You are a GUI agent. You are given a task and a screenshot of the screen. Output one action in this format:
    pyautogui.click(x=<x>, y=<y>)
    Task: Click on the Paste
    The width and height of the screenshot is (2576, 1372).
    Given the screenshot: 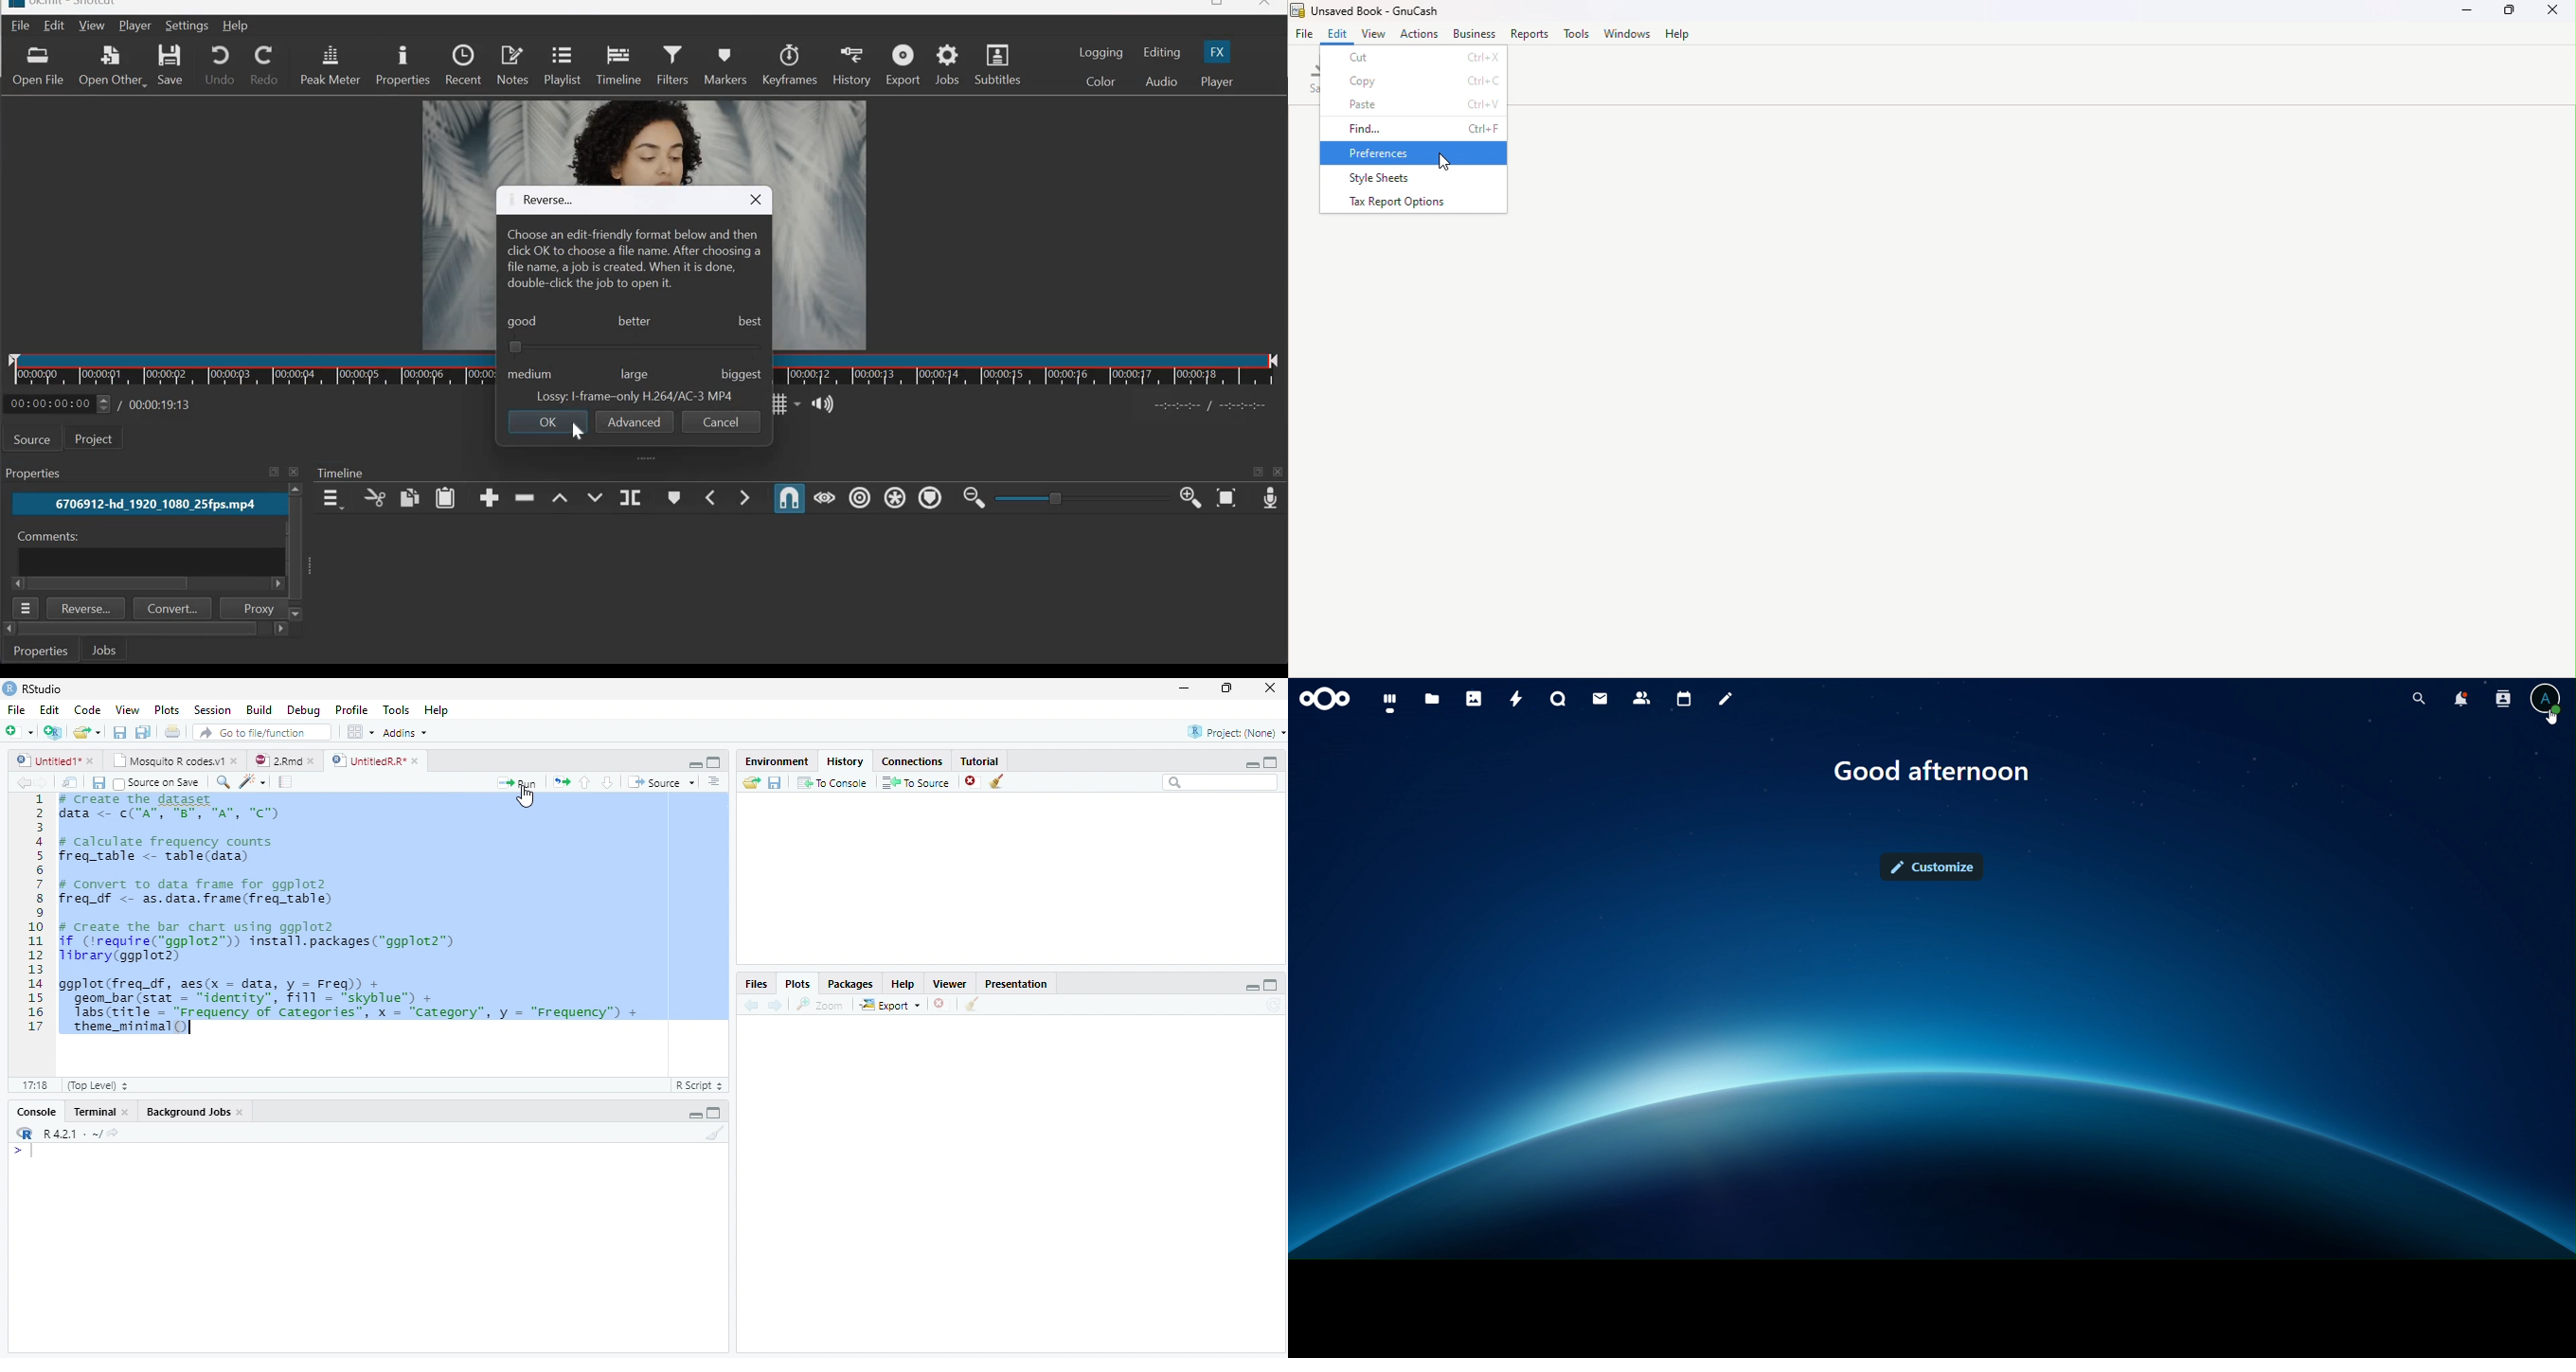 What is the action you would take?
    pyautogui.click(x=1414, y=104)
    